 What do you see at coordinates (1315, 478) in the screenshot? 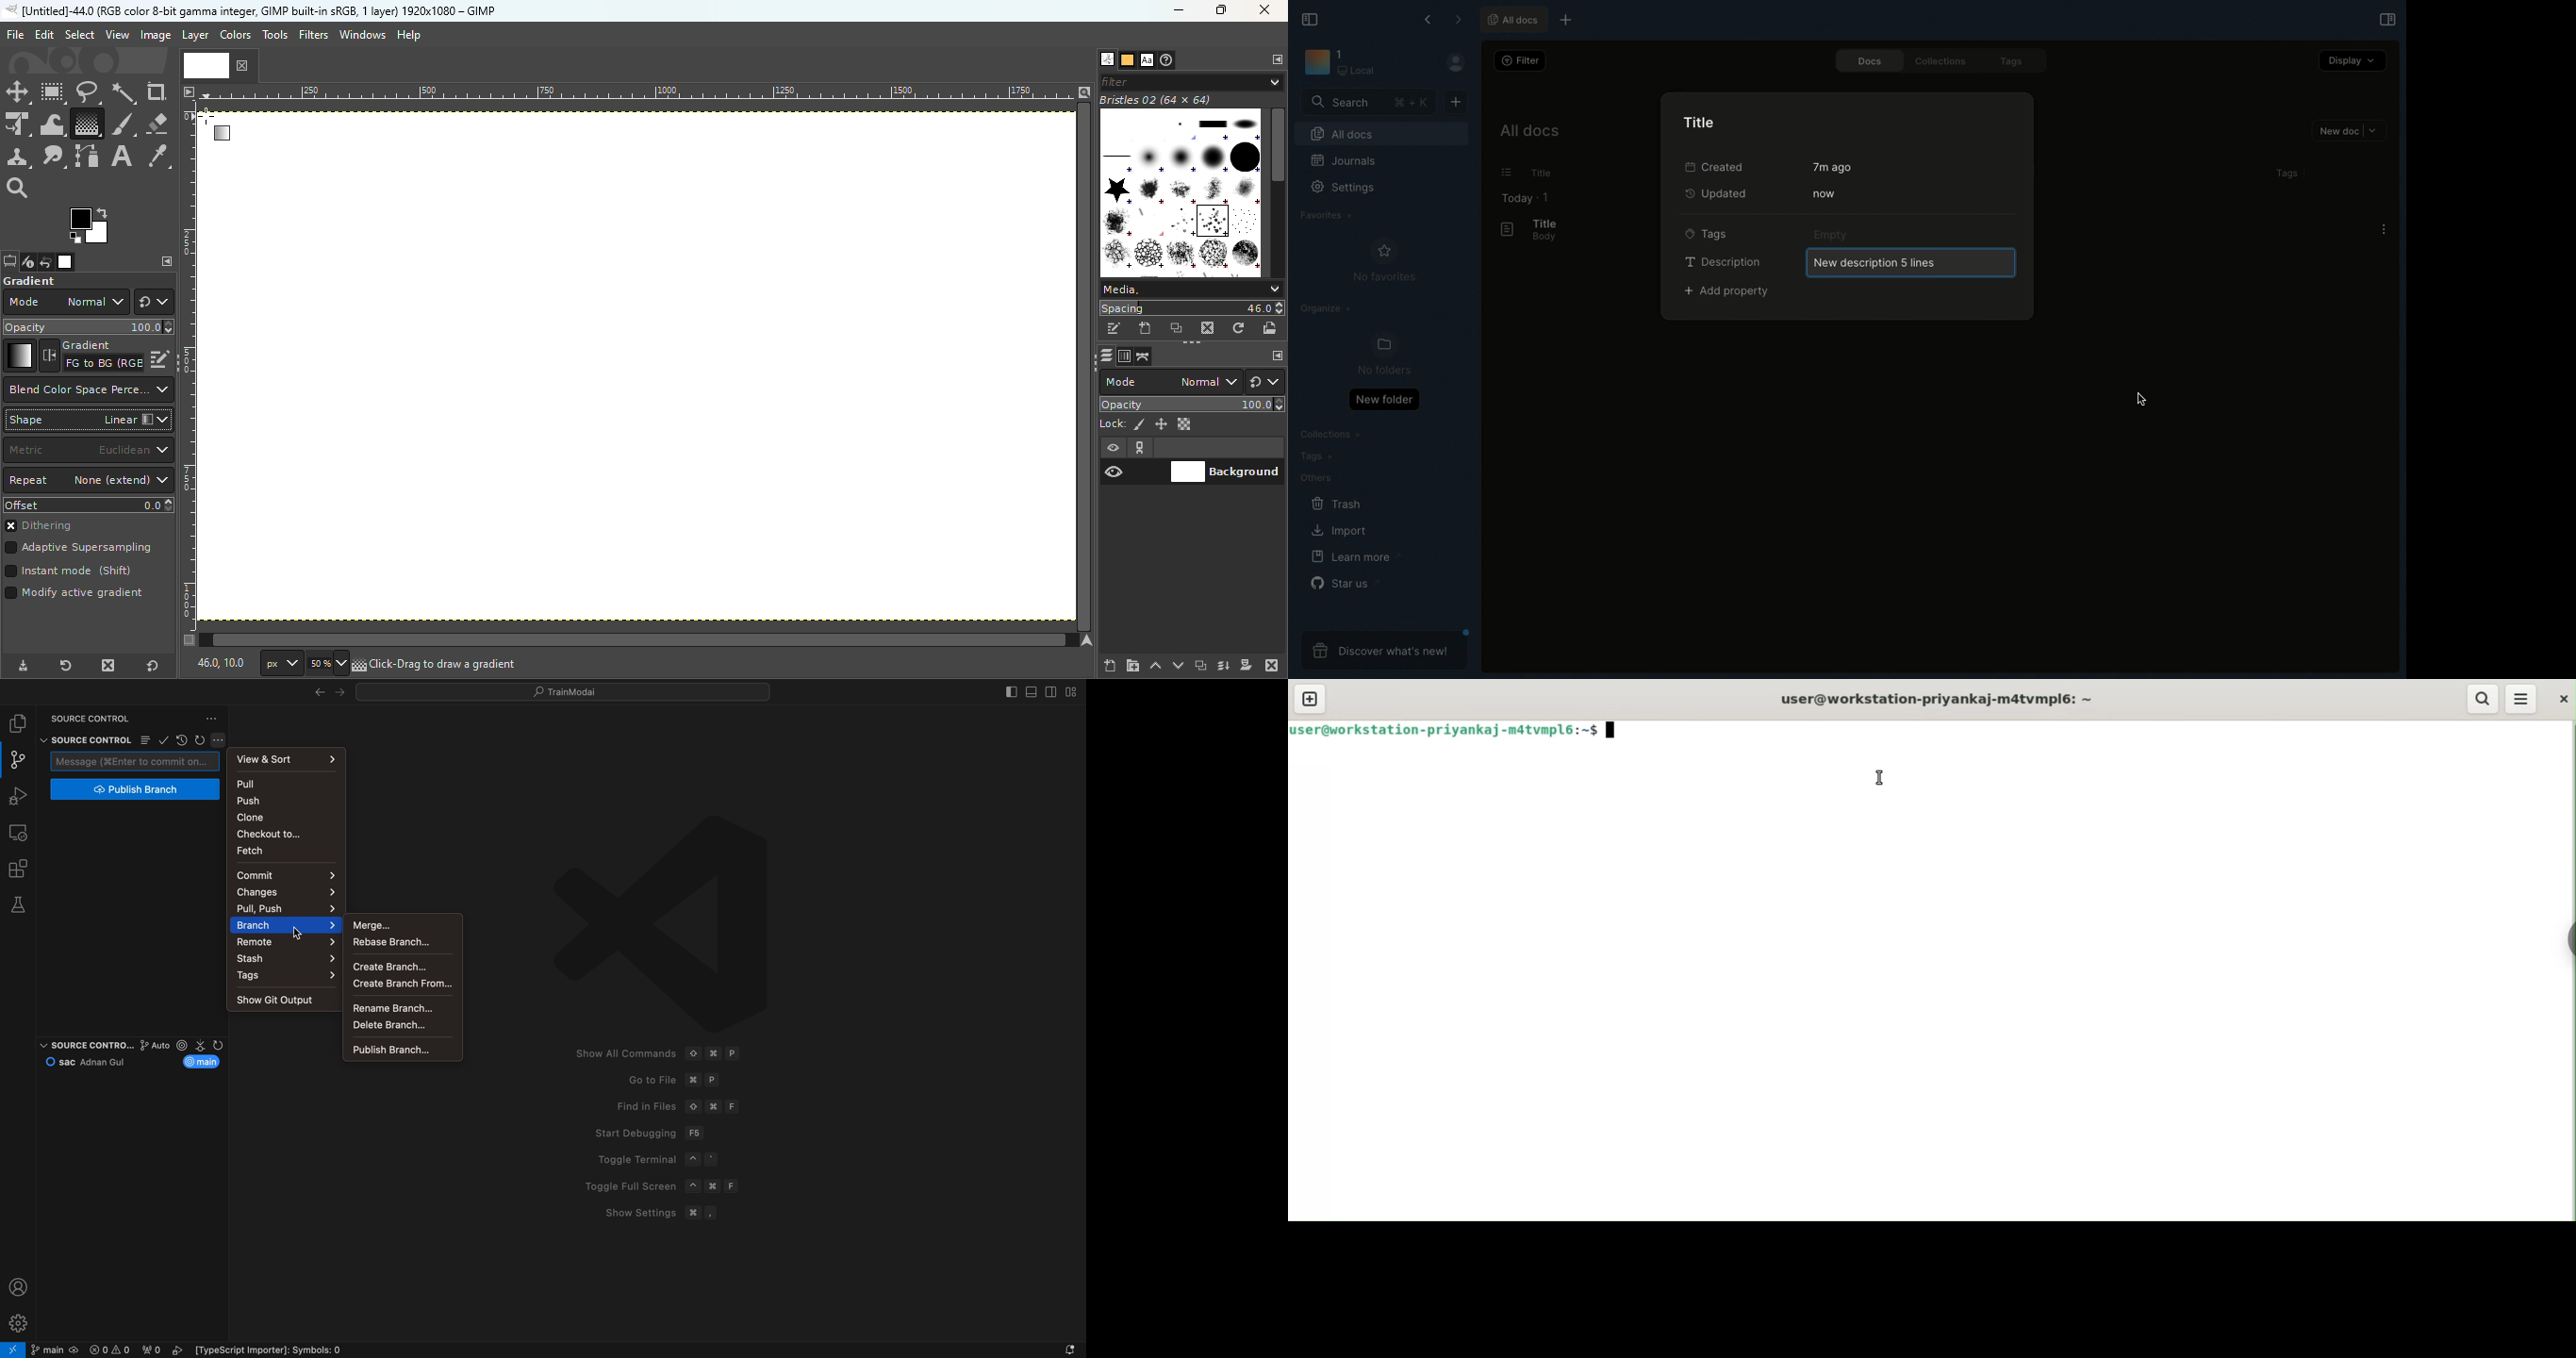
I see `Others` at bounding box center [1315, 478].